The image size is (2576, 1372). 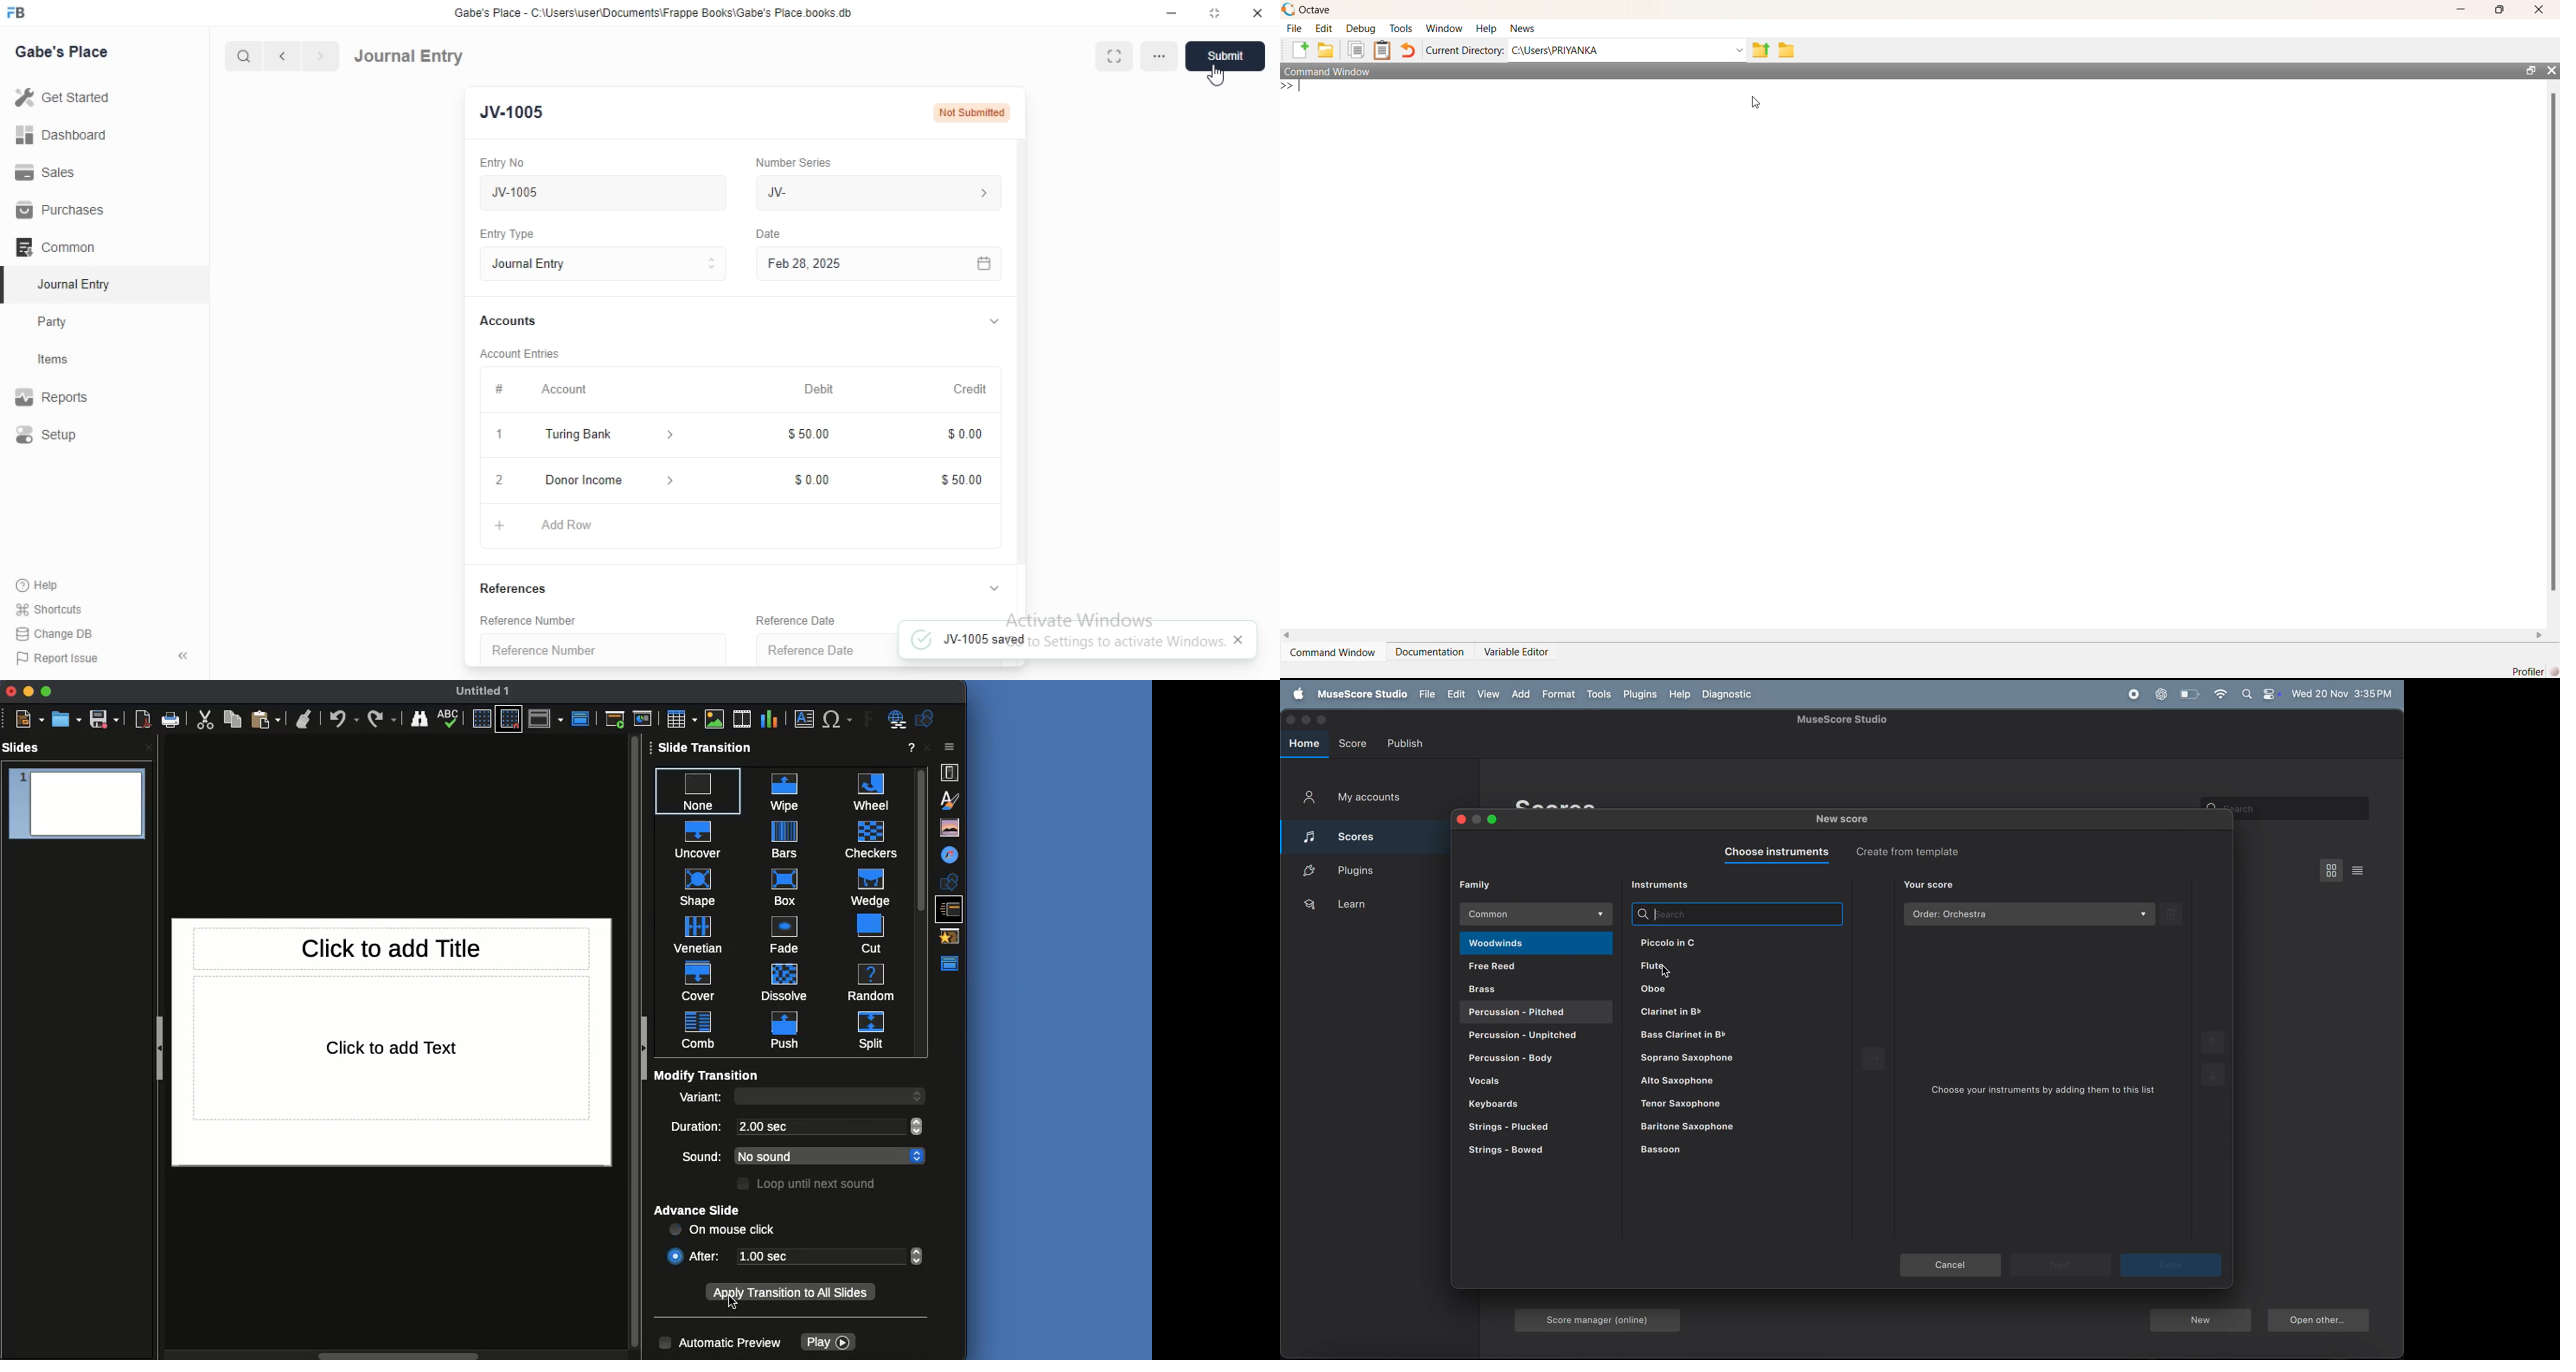 I want to click on hide, so click(x=179, y=657).